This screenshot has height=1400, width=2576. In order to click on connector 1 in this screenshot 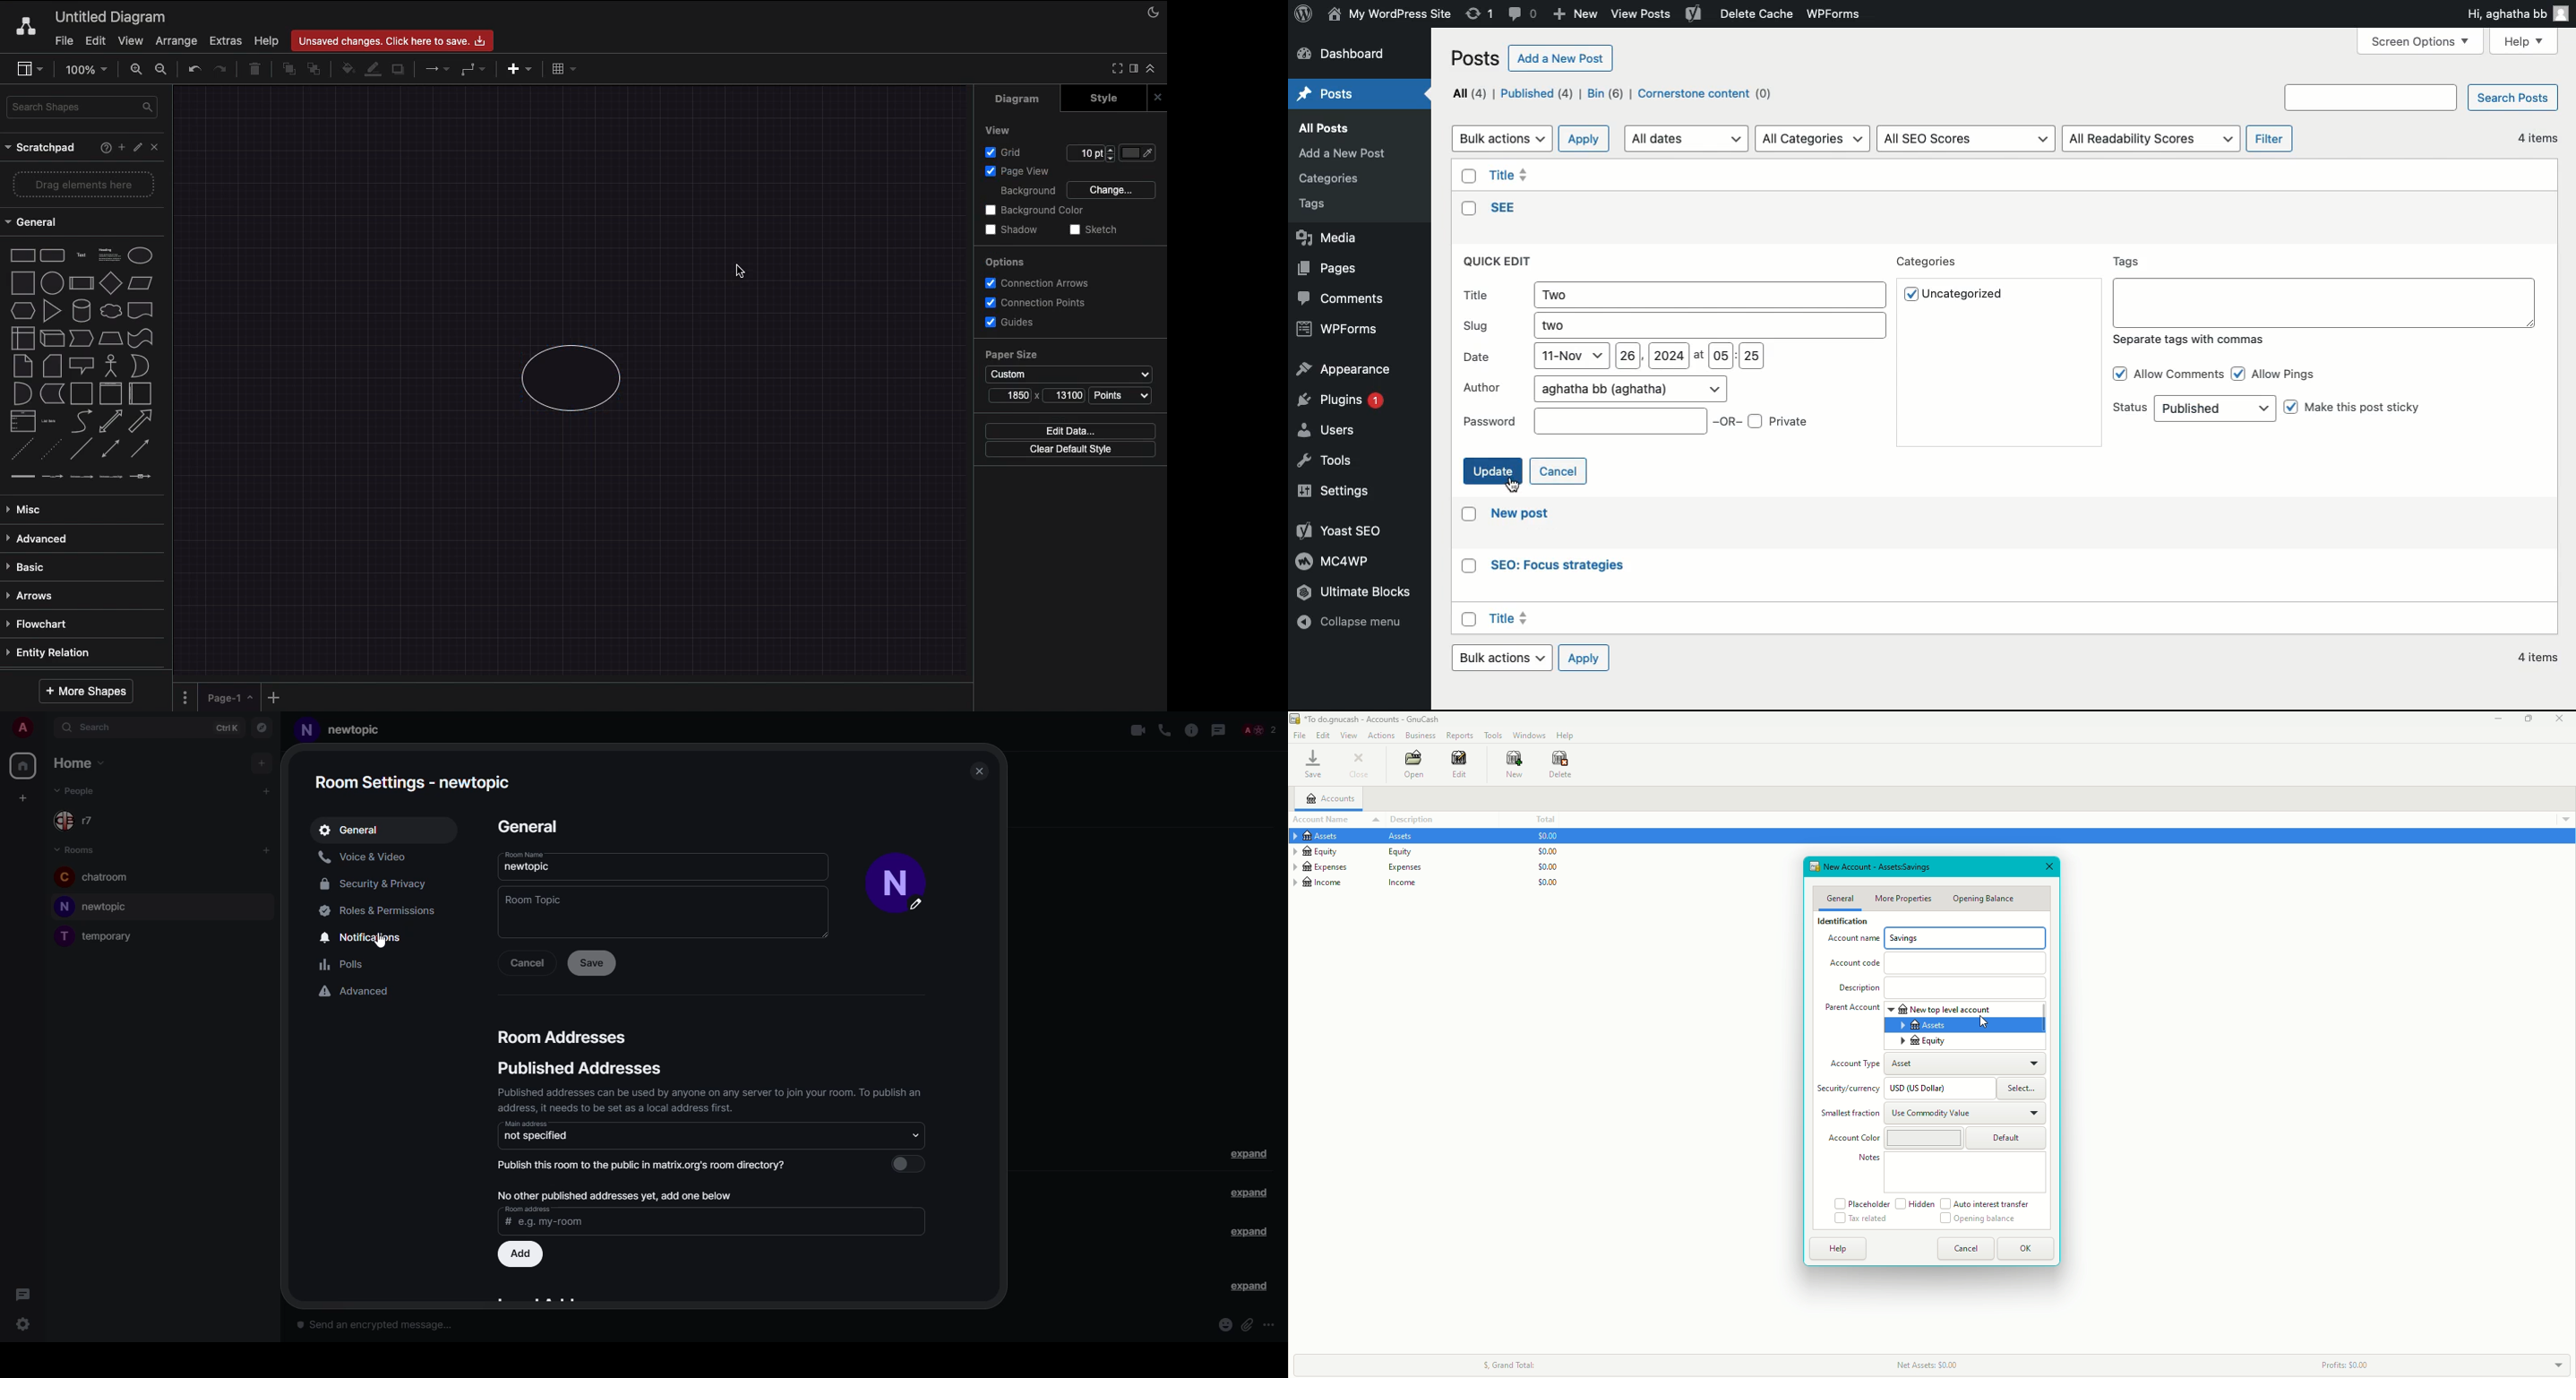, I will do `click(20, 477)`.